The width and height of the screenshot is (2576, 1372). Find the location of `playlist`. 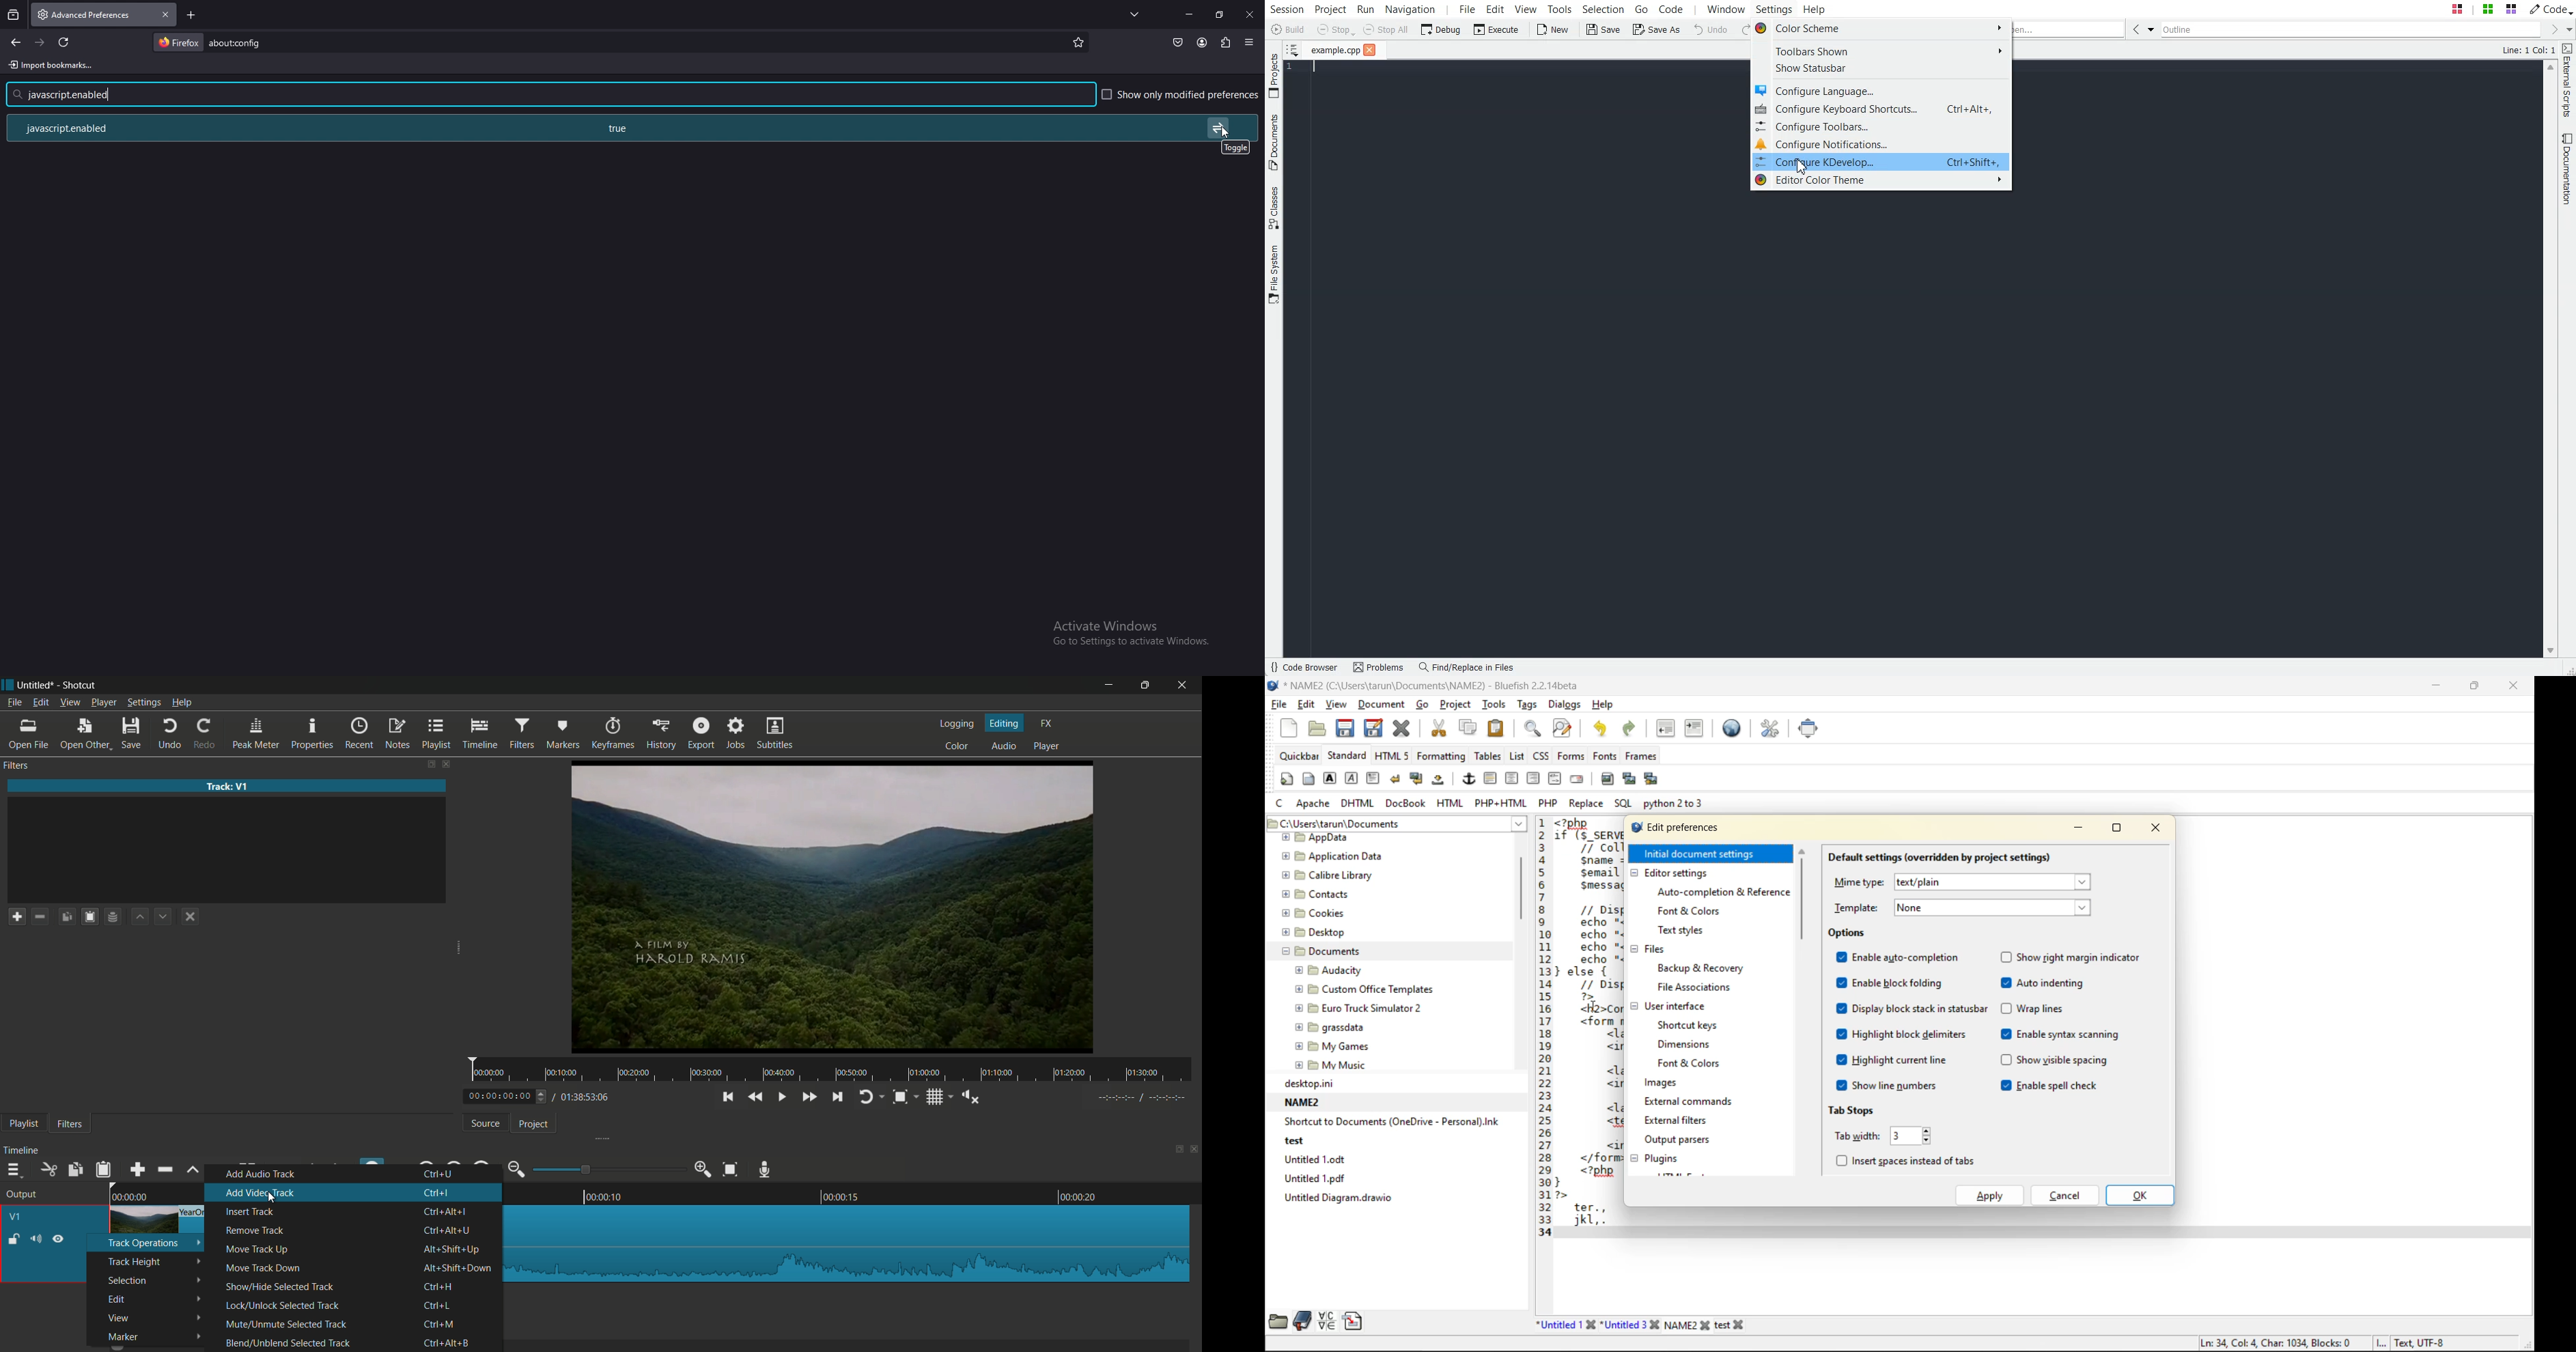

playlist is located at coordinates (23, 1123).